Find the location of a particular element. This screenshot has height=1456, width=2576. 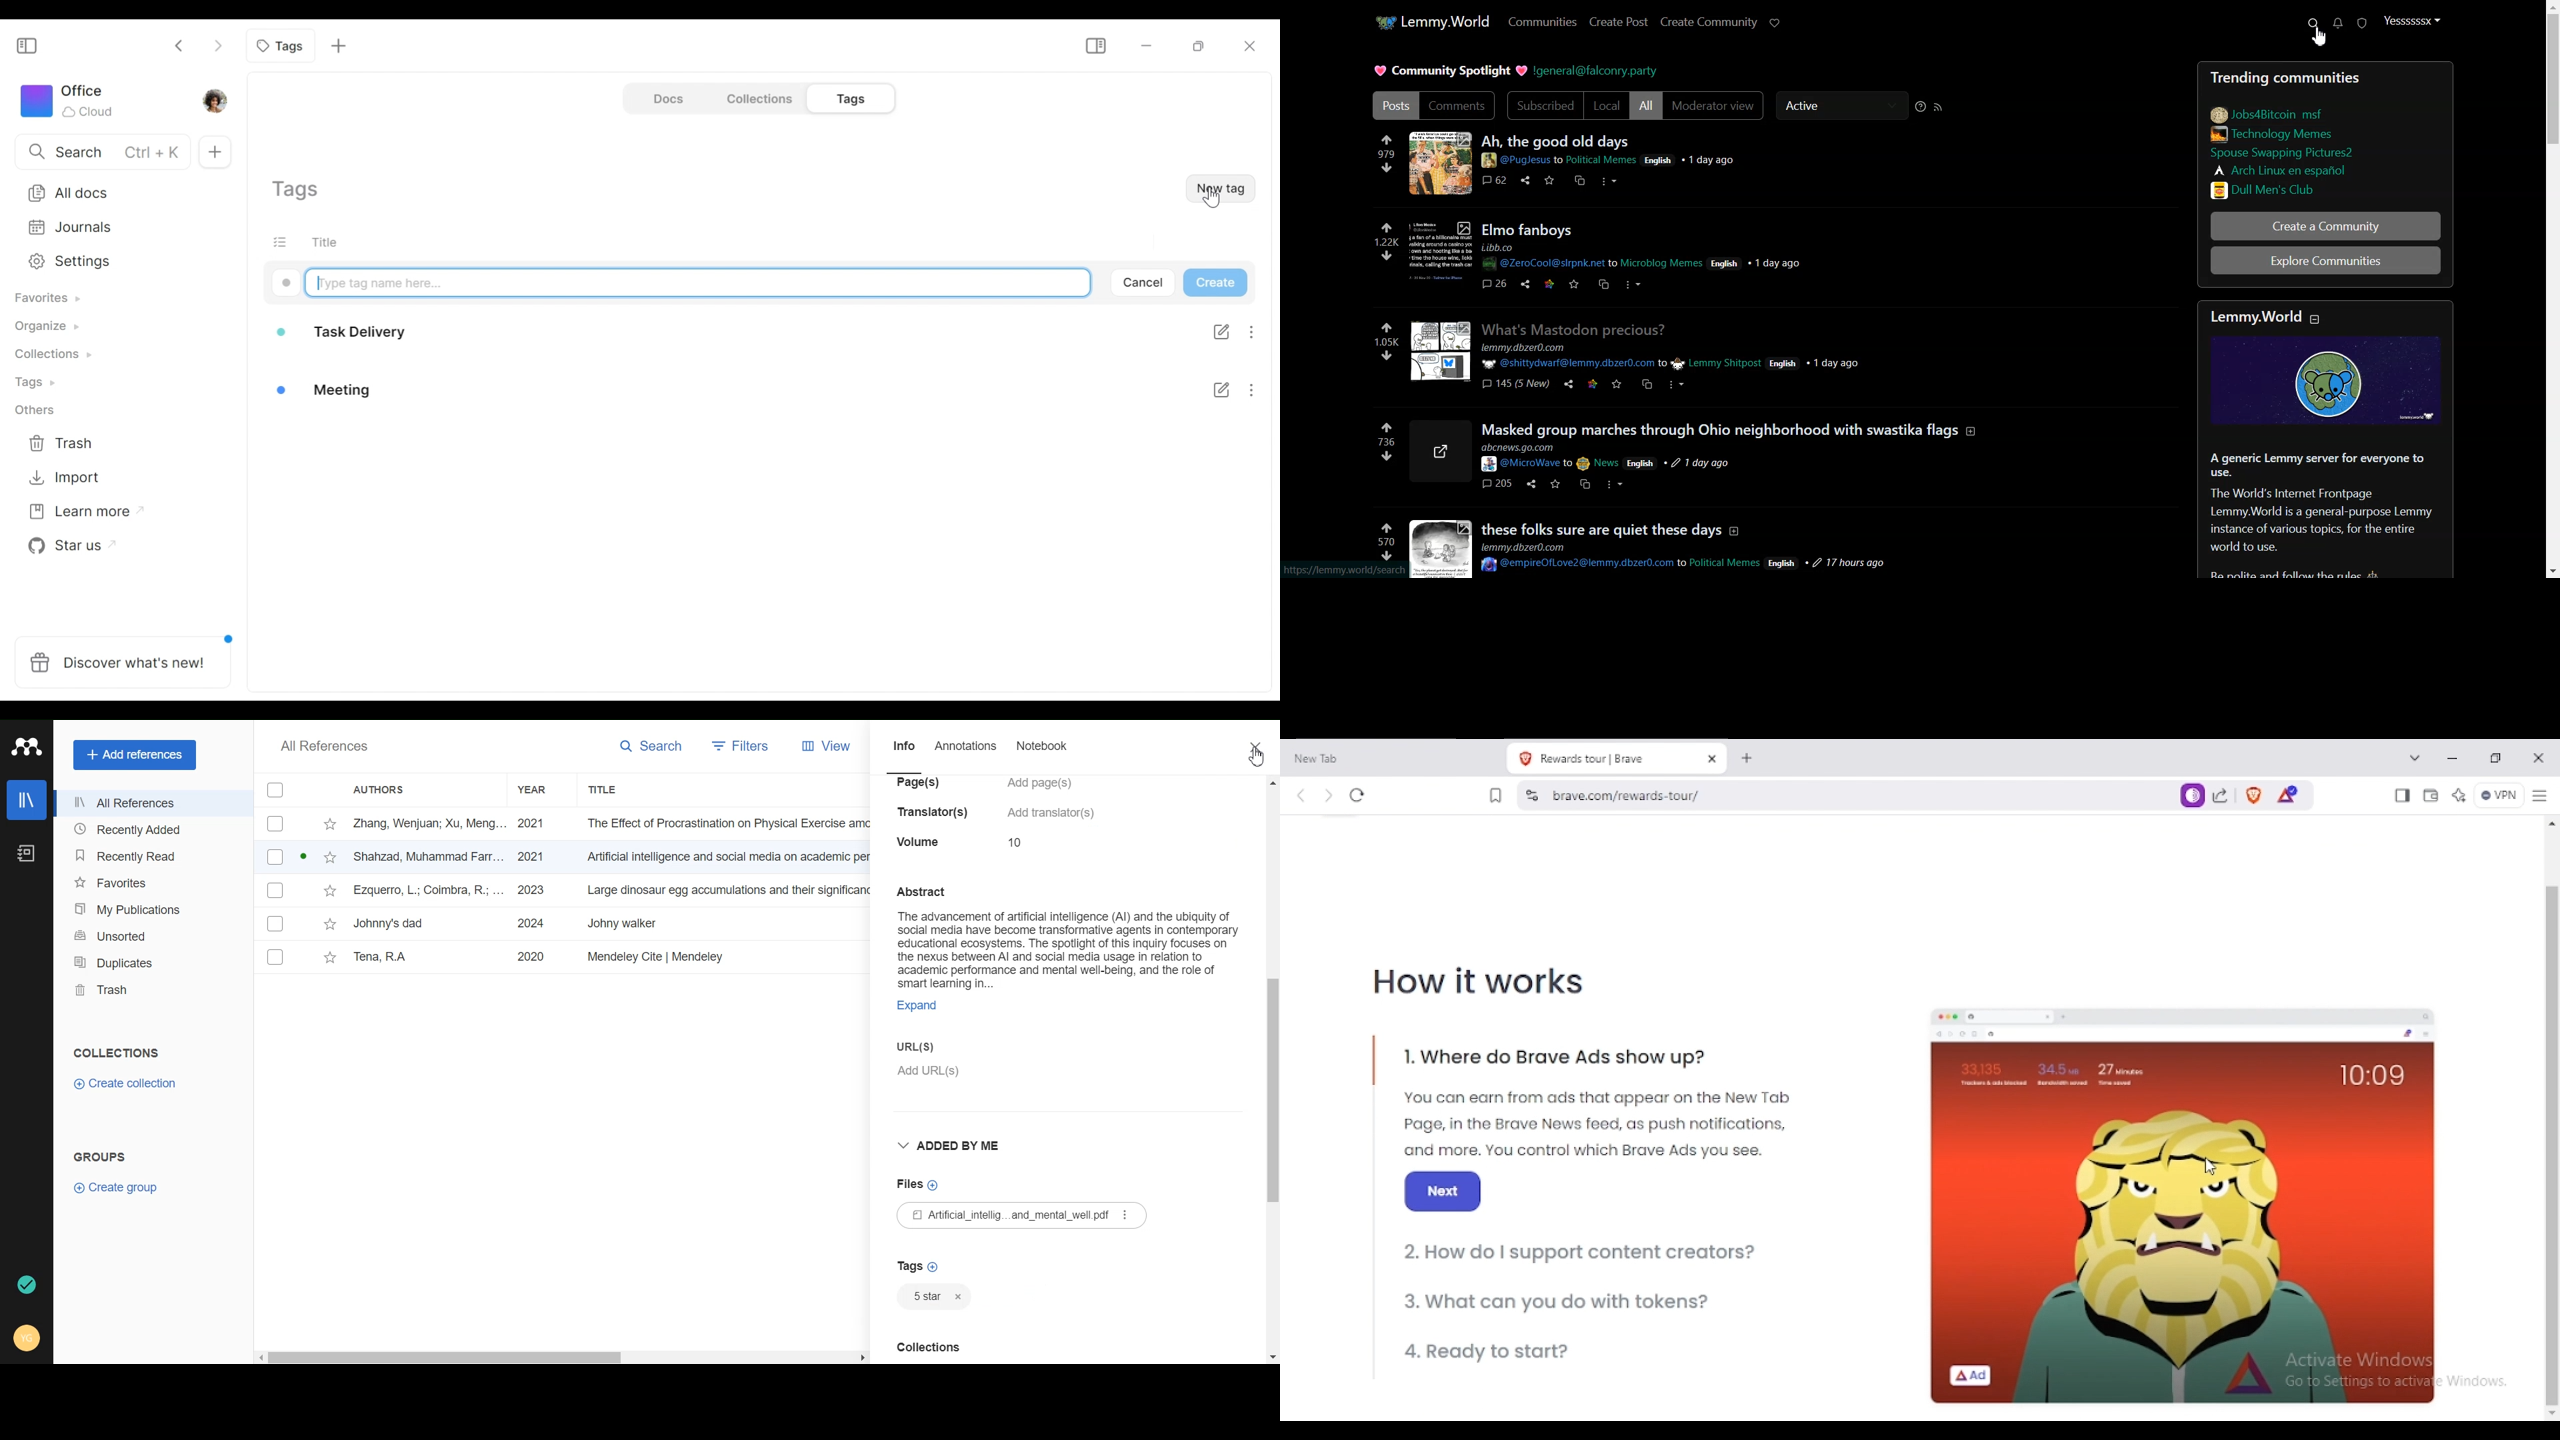

Show current tags is located at coordinates (299, 191).